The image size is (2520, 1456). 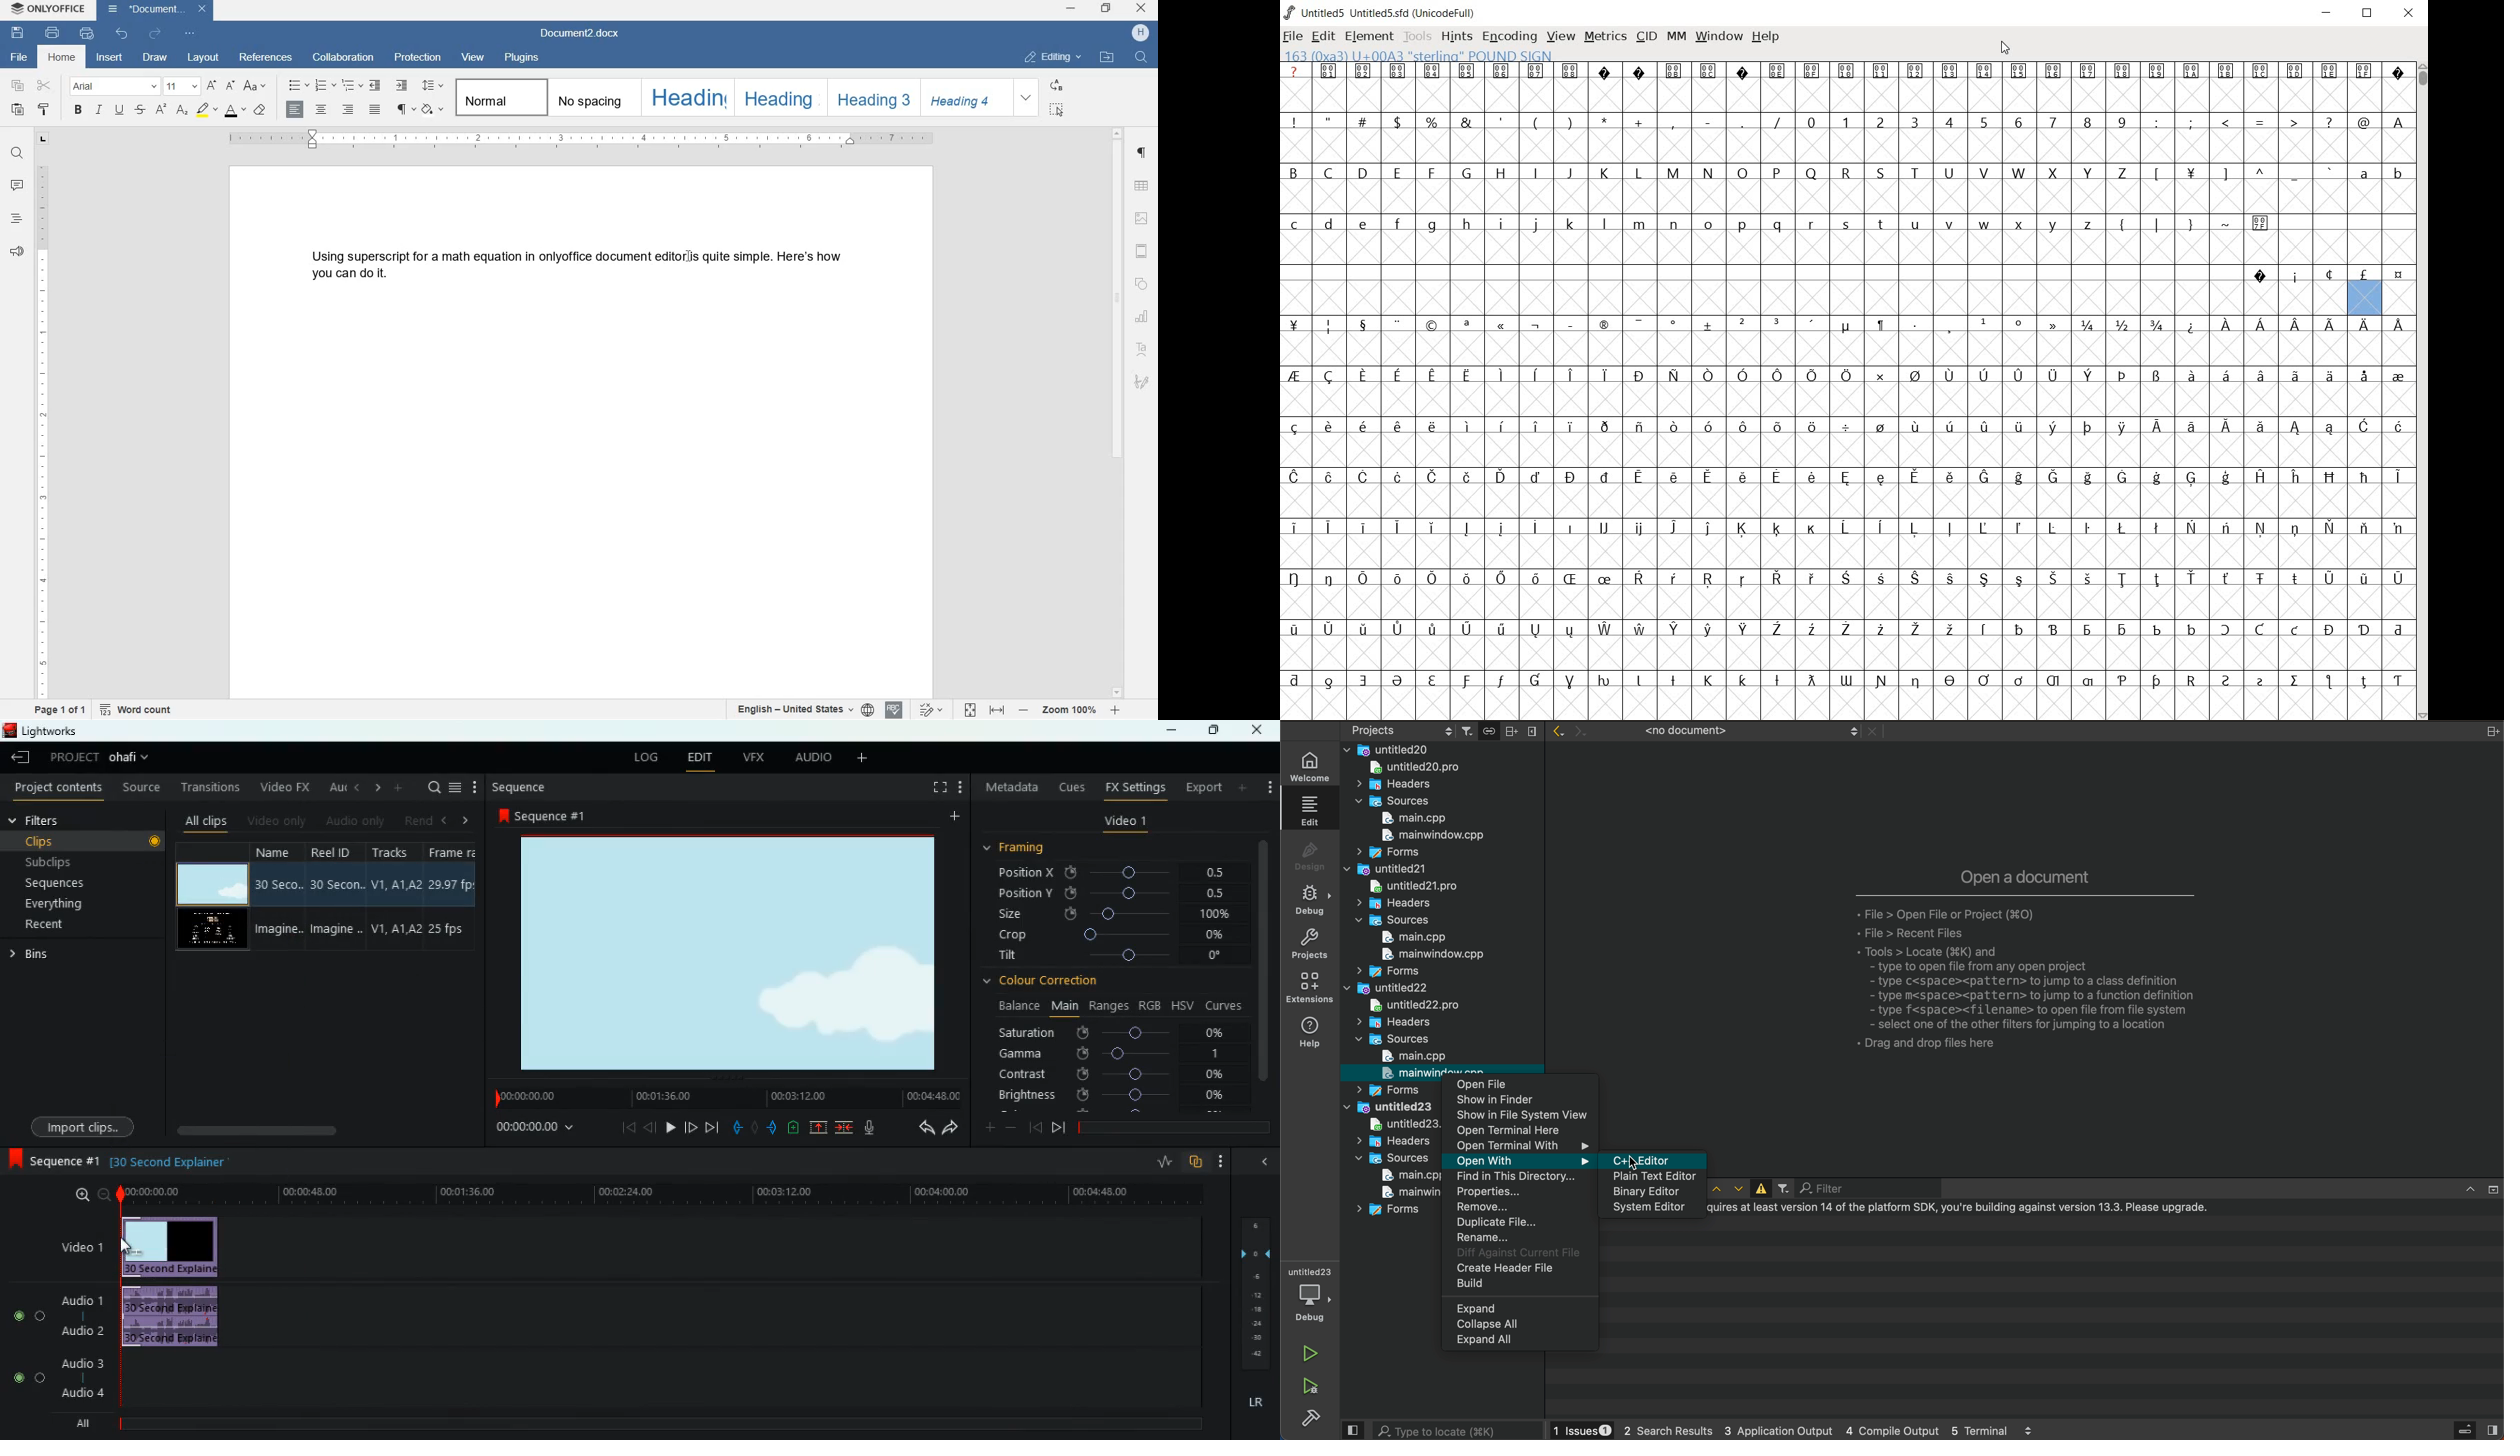 I want to click on CURSOR, so click(x=2005, y=49).